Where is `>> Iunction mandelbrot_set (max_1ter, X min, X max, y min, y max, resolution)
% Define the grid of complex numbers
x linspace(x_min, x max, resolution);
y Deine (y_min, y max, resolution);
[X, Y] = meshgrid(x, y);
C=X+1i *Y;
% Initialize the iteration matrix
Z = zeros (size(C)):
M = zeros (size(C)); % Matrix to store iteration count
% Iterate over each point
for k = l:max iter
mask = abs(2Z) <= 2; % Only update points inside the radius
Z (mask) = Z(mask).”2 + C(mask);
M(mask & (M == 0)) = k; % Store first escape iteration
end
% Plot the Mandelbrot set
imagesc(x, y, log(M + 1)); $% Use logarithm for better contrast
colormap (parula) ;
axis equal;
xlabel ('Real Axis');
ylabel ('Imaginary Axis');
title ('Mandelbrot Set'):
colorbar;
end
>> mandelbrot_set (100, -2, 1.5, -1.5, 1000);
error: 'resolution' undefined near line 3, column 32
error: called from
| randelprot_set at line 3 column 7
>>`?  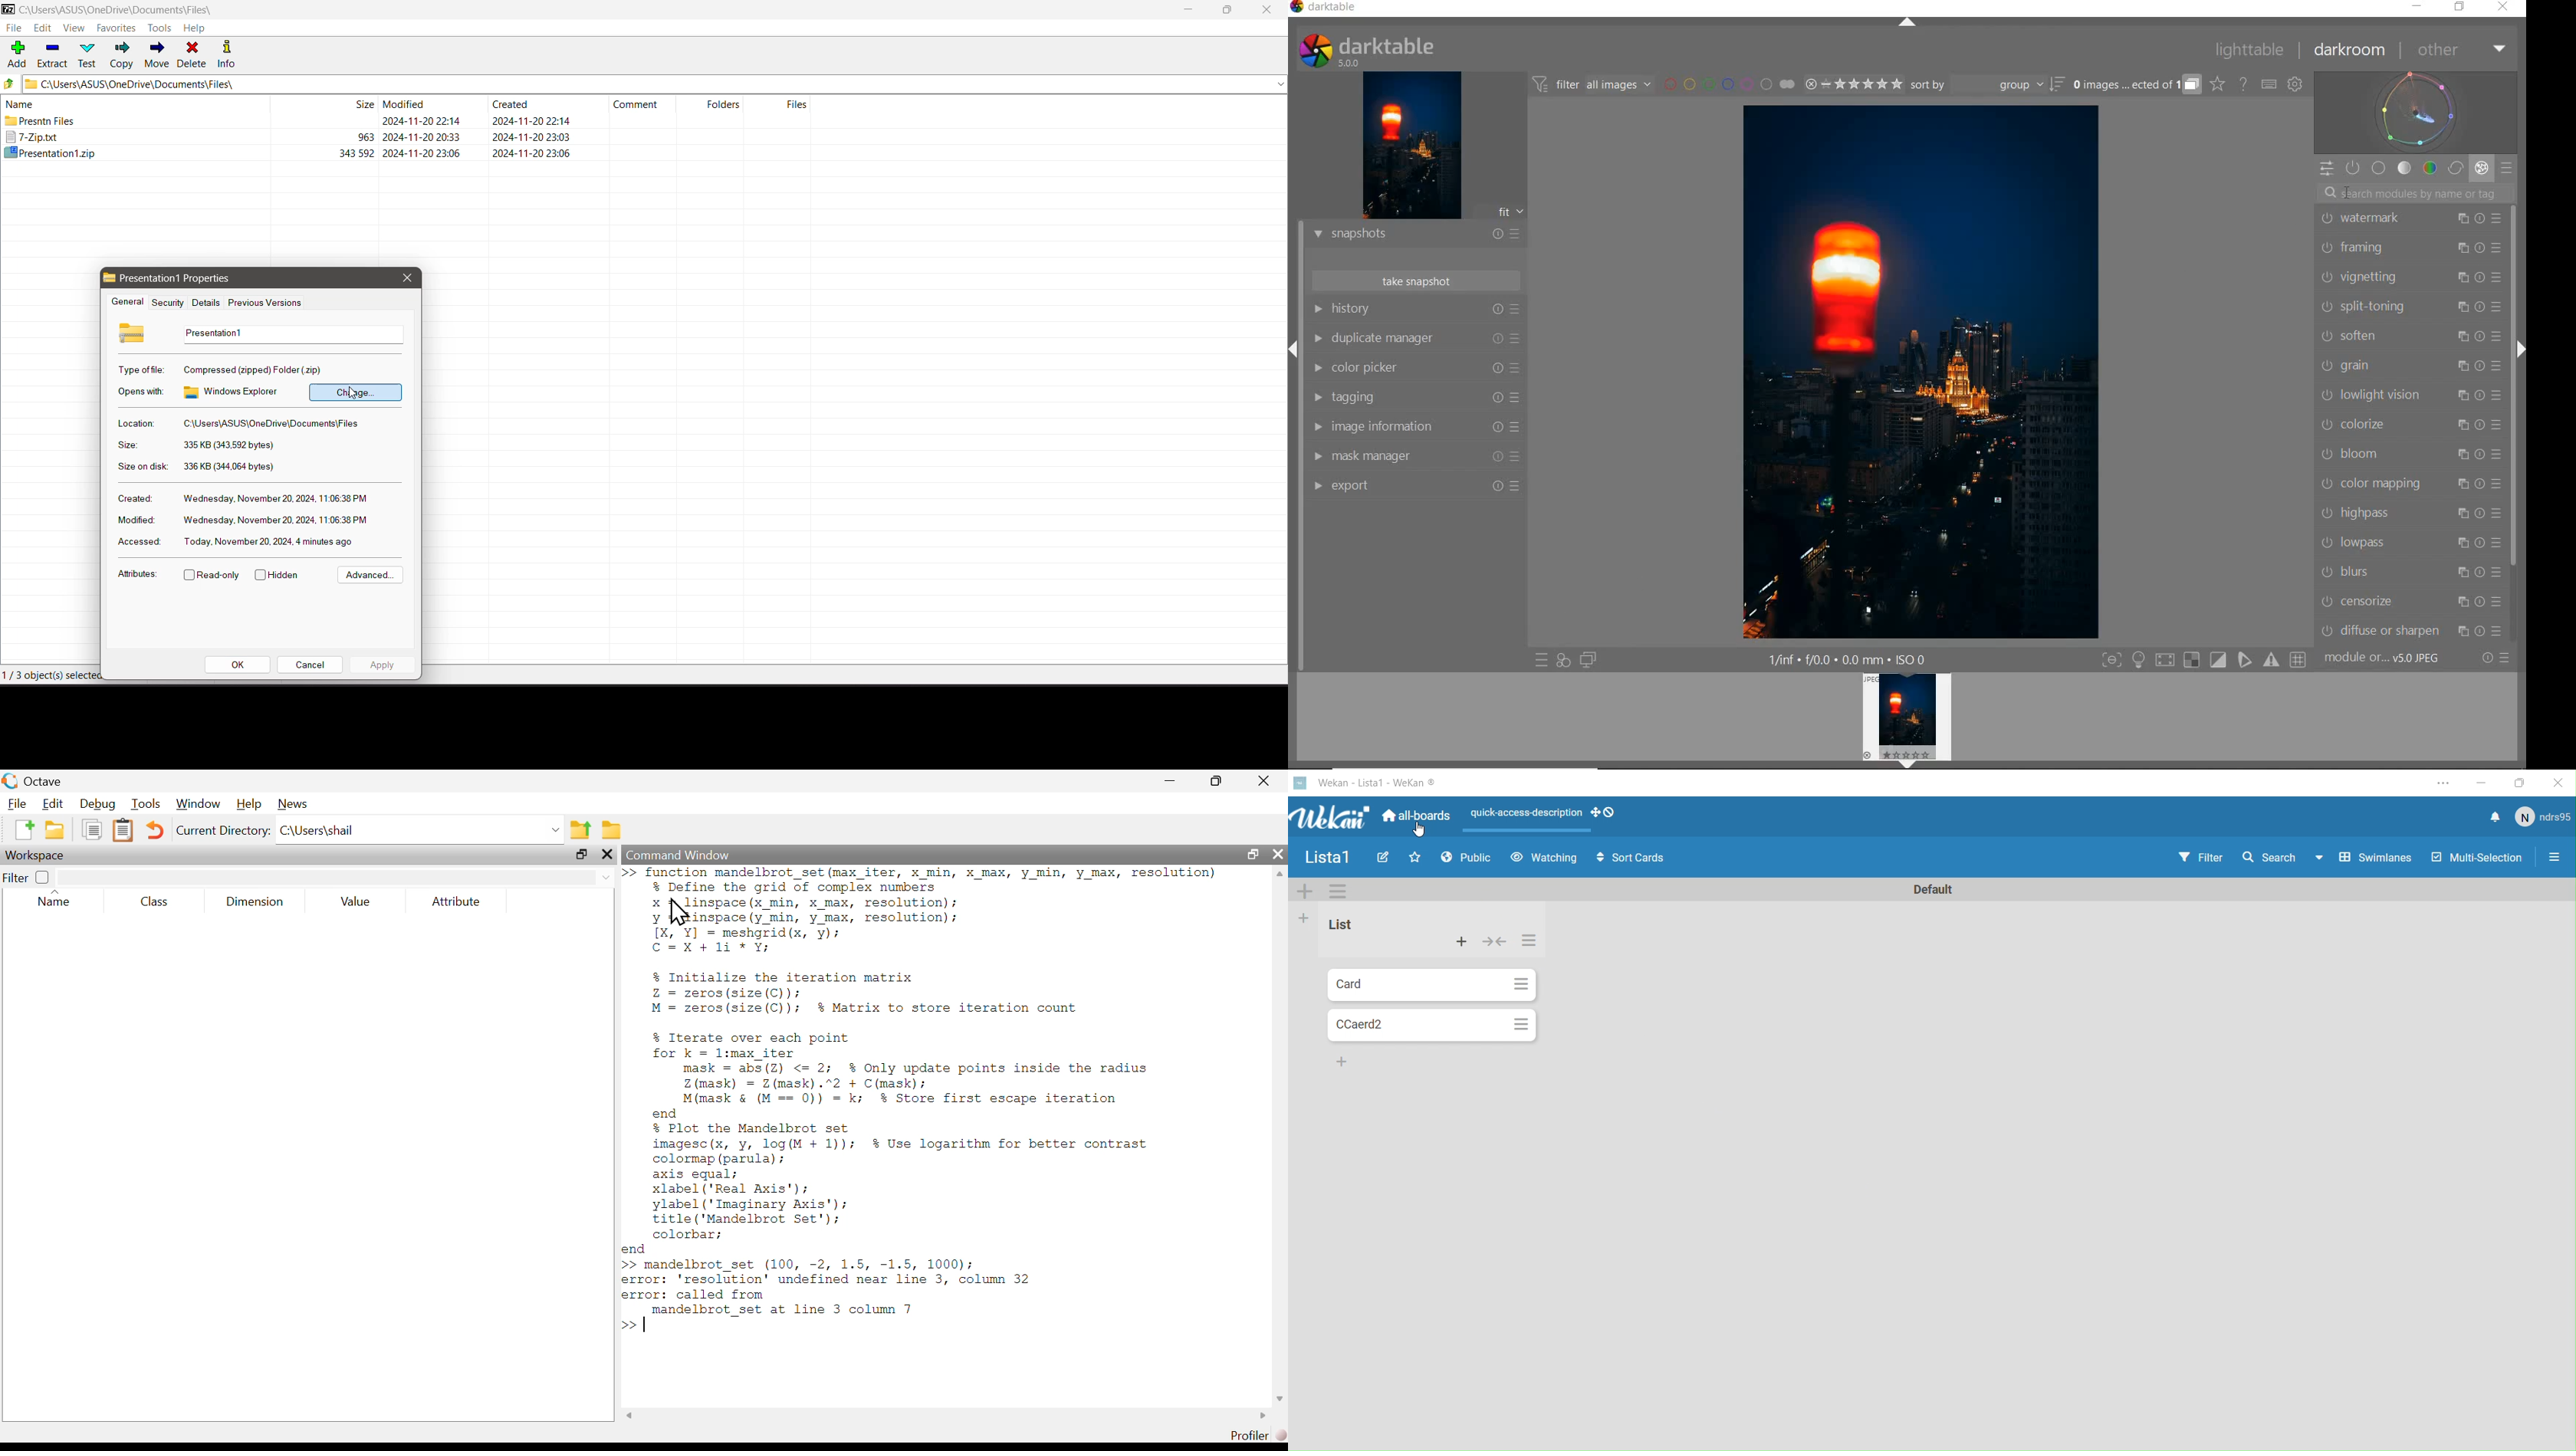 >> Iunction mandelbrot_set (max_1ter, X min, X max, y min, y max, resolution)
% Define the grid of complex numbers
x linspace(x_min, x max, resolution);
y Deine (y_min, y max, resolution);
[X, Y] = meshgrid(x, y);
C=X+1i *Y;
% Initialize the iteration matrix
Z = zeros (size(C)):
M = zeros (size(C)); % Matrix to store iteration count
% Iterate over each point
for k = l:max iter
mask = abs(2Z) <= 2; % Only update points inside the radius
Z (mask) = Z(mask).”2 + C(mask);
M(mask & (M == 0)) = k; % Store first escape iteration
end
% Plot the Mandelbrot set
imagesc(x, y, log(M + 1)); $% Use logarithm for better contrast
colormap (parula) ;
axis equal;
xlabel ('Real Axis');
ylabel ('Imaginary Axis');
title ('Mandelbrot Set'):
colorbar;
end
>> mandelbrot_set (100, -2, 1.5, -1.5, 1000);
error: 'resolution' undefined near line 3, column 32
error: called from
| randelprot_set at line 3 column 7
>> is located at coordinates (923, 1099).